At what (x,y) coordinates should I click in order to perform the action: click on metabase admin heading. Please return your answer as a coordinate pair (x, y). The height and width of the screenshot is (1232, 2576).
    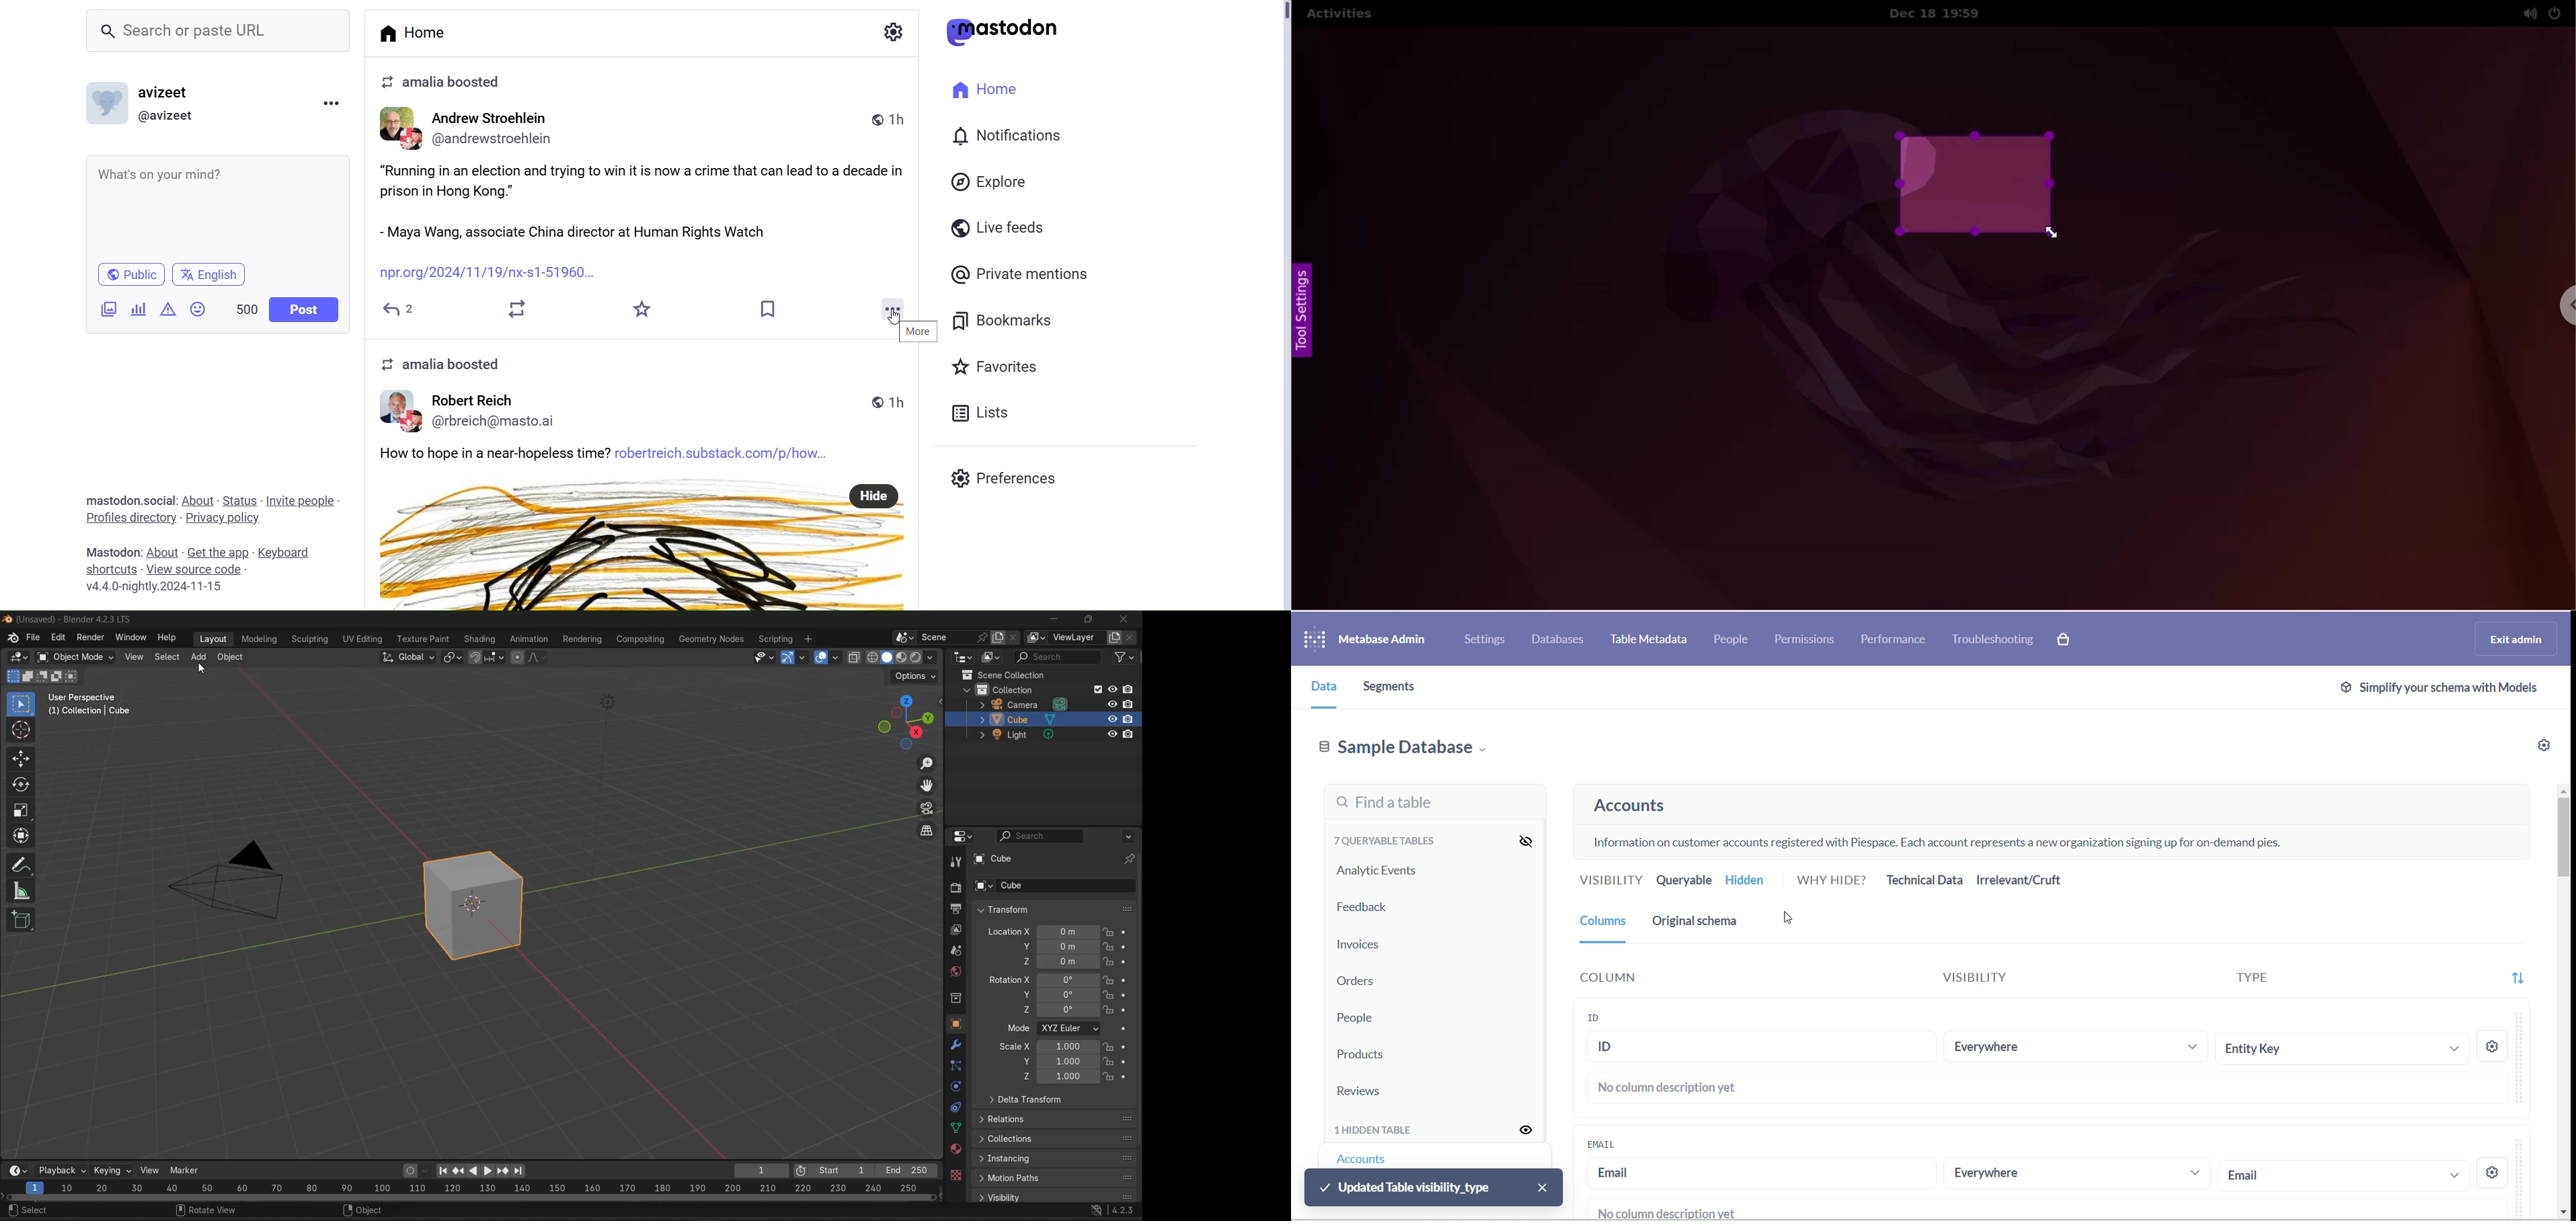
    Looking at the image, I should click on (1382, 639).